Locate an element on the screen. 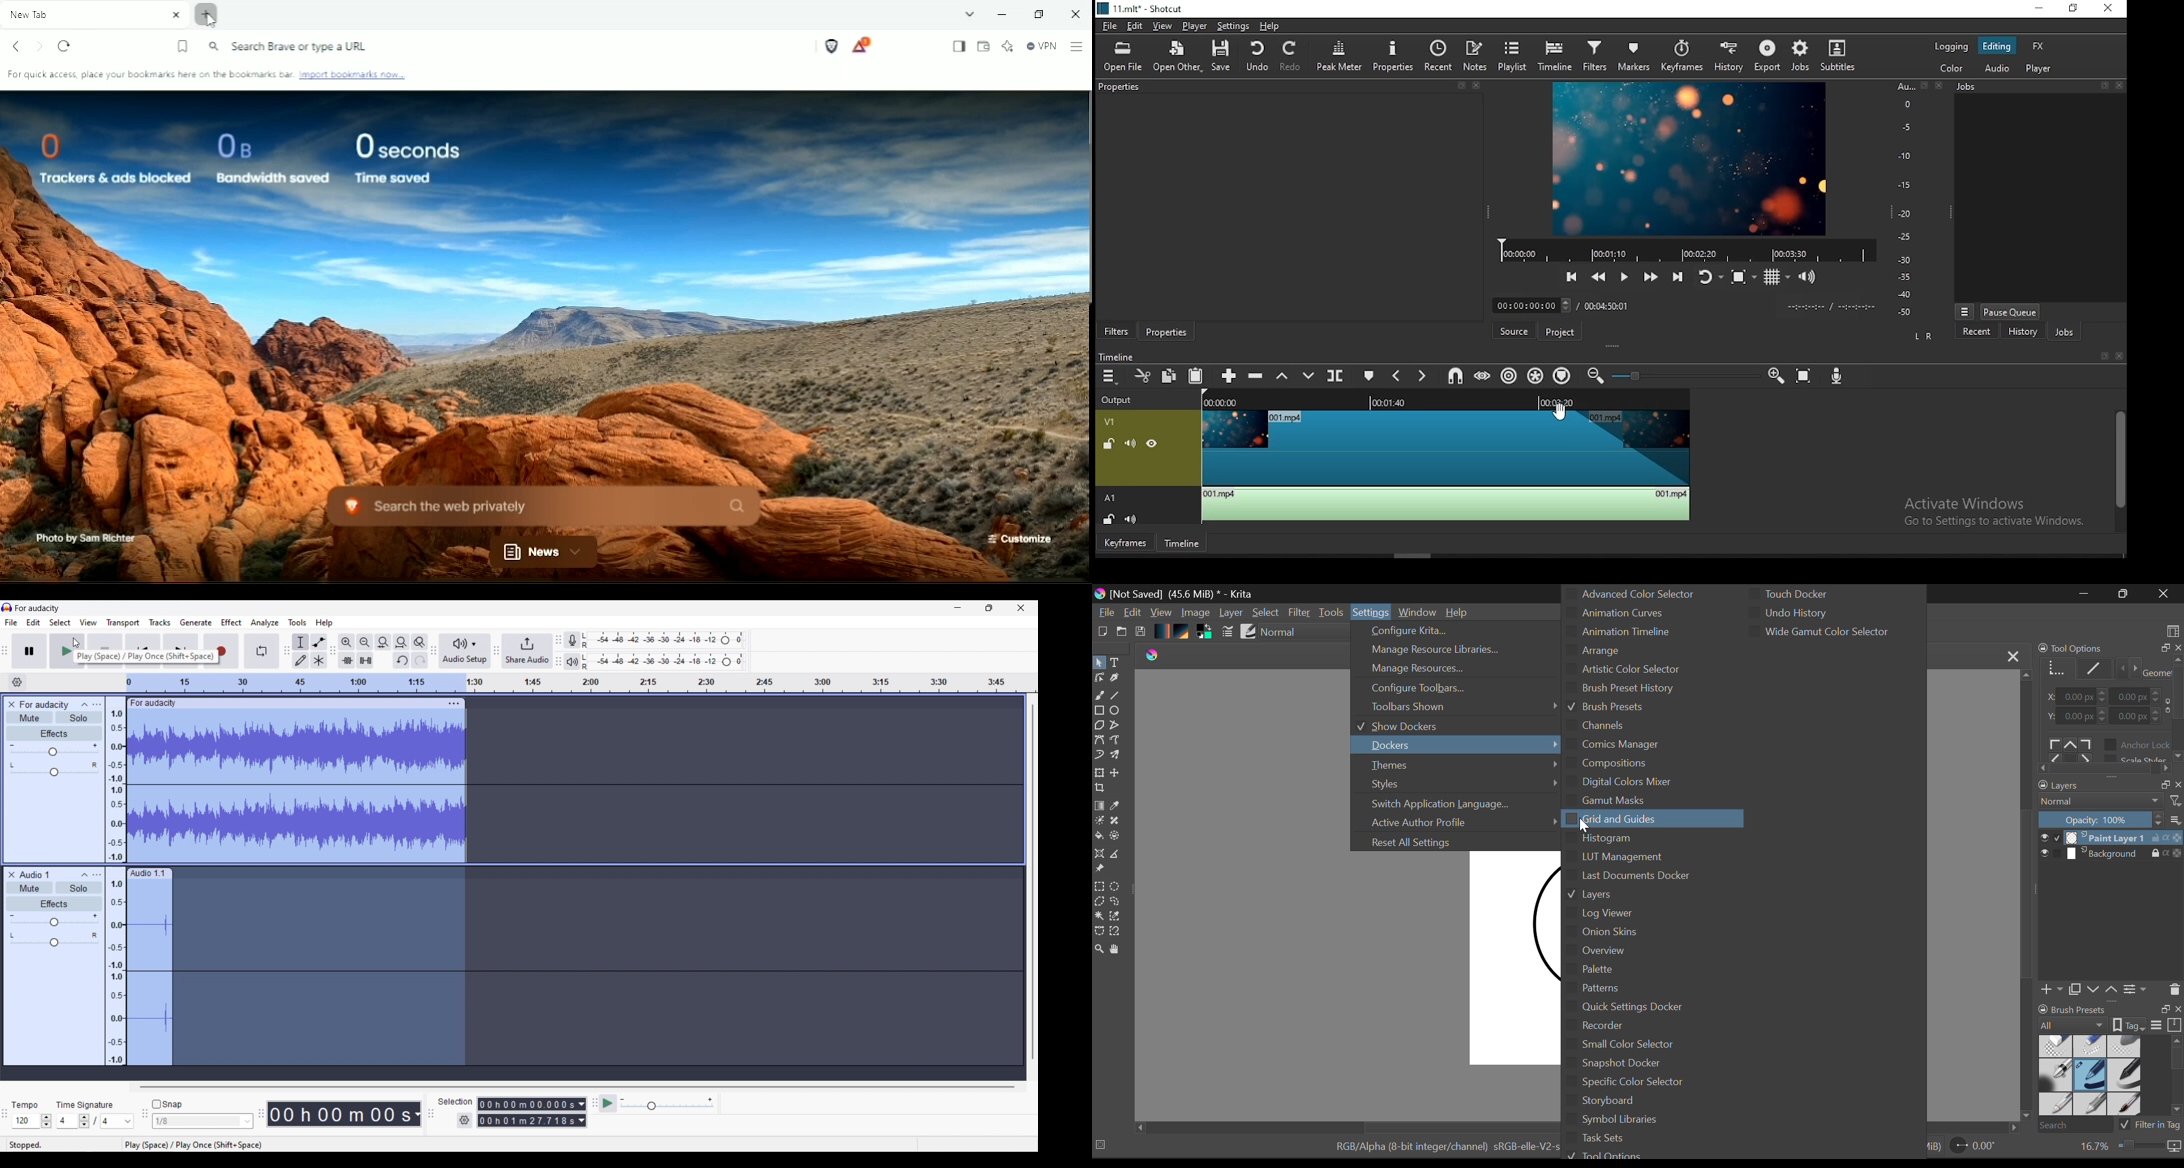 The image size is (2184, 1176). tempo is located at coordinates (25, 1105).